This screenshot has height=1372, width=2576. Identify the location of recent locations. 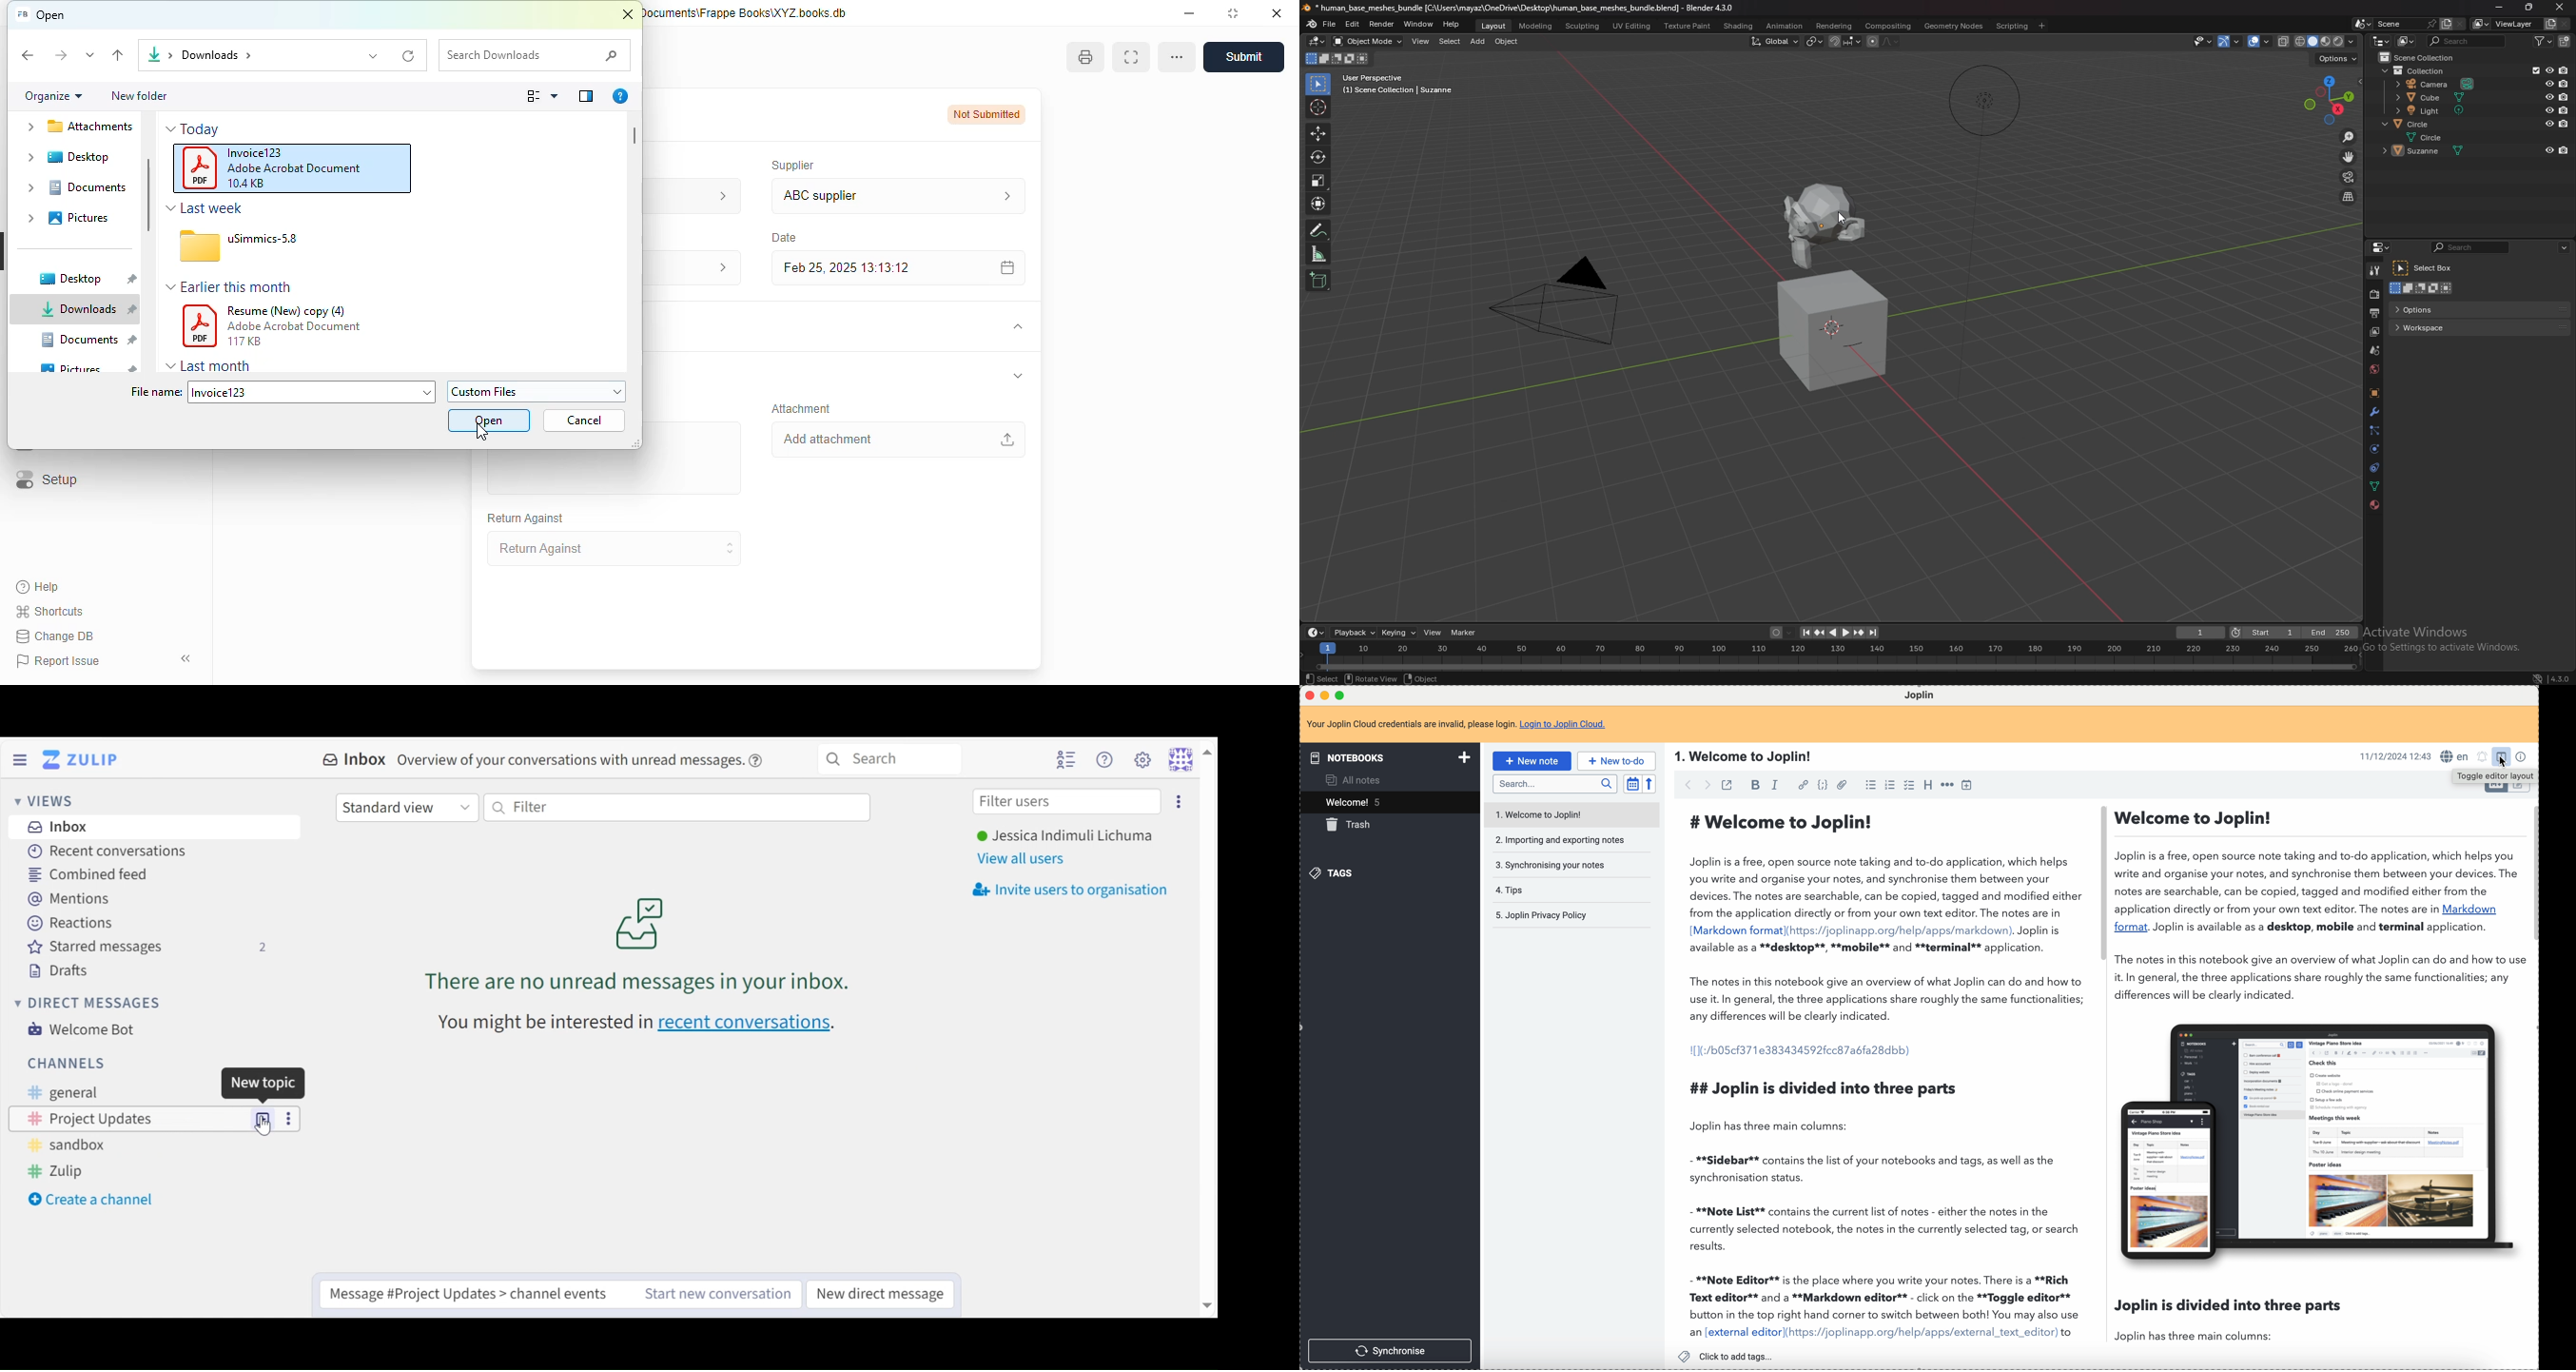
(90, 55).